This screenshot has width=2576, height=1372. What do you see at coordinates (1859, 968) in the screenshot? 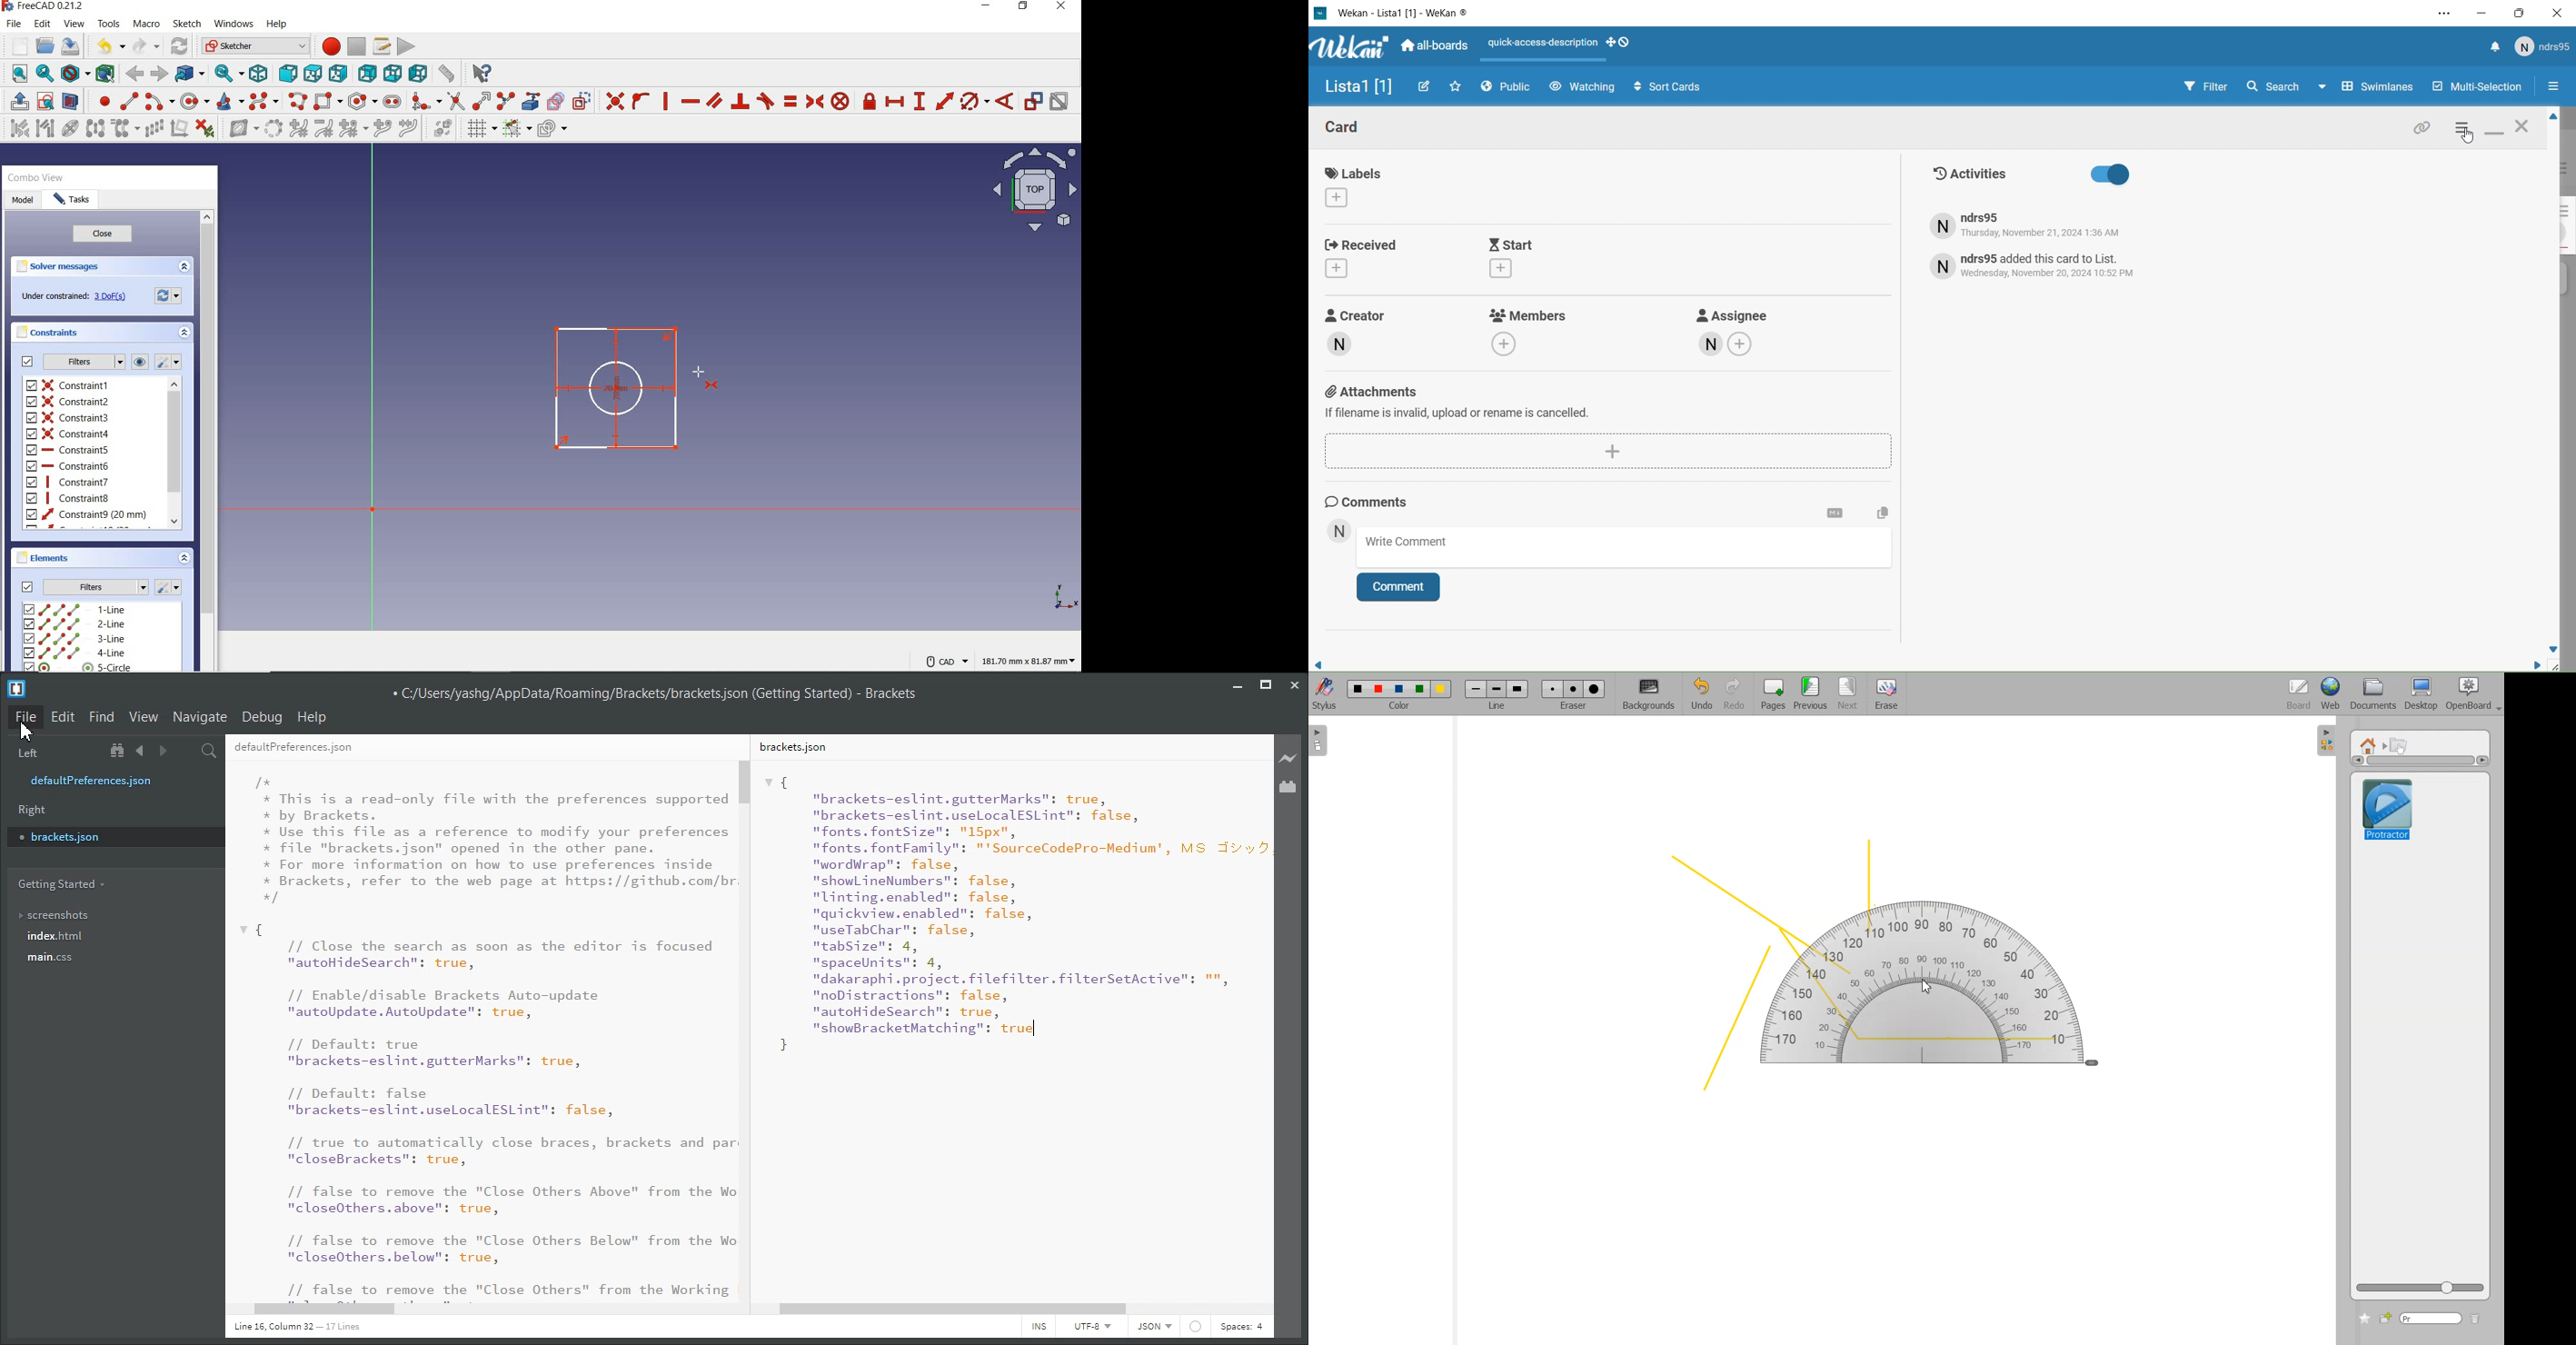
I see `Lines` at bounding box center [1859, 968].